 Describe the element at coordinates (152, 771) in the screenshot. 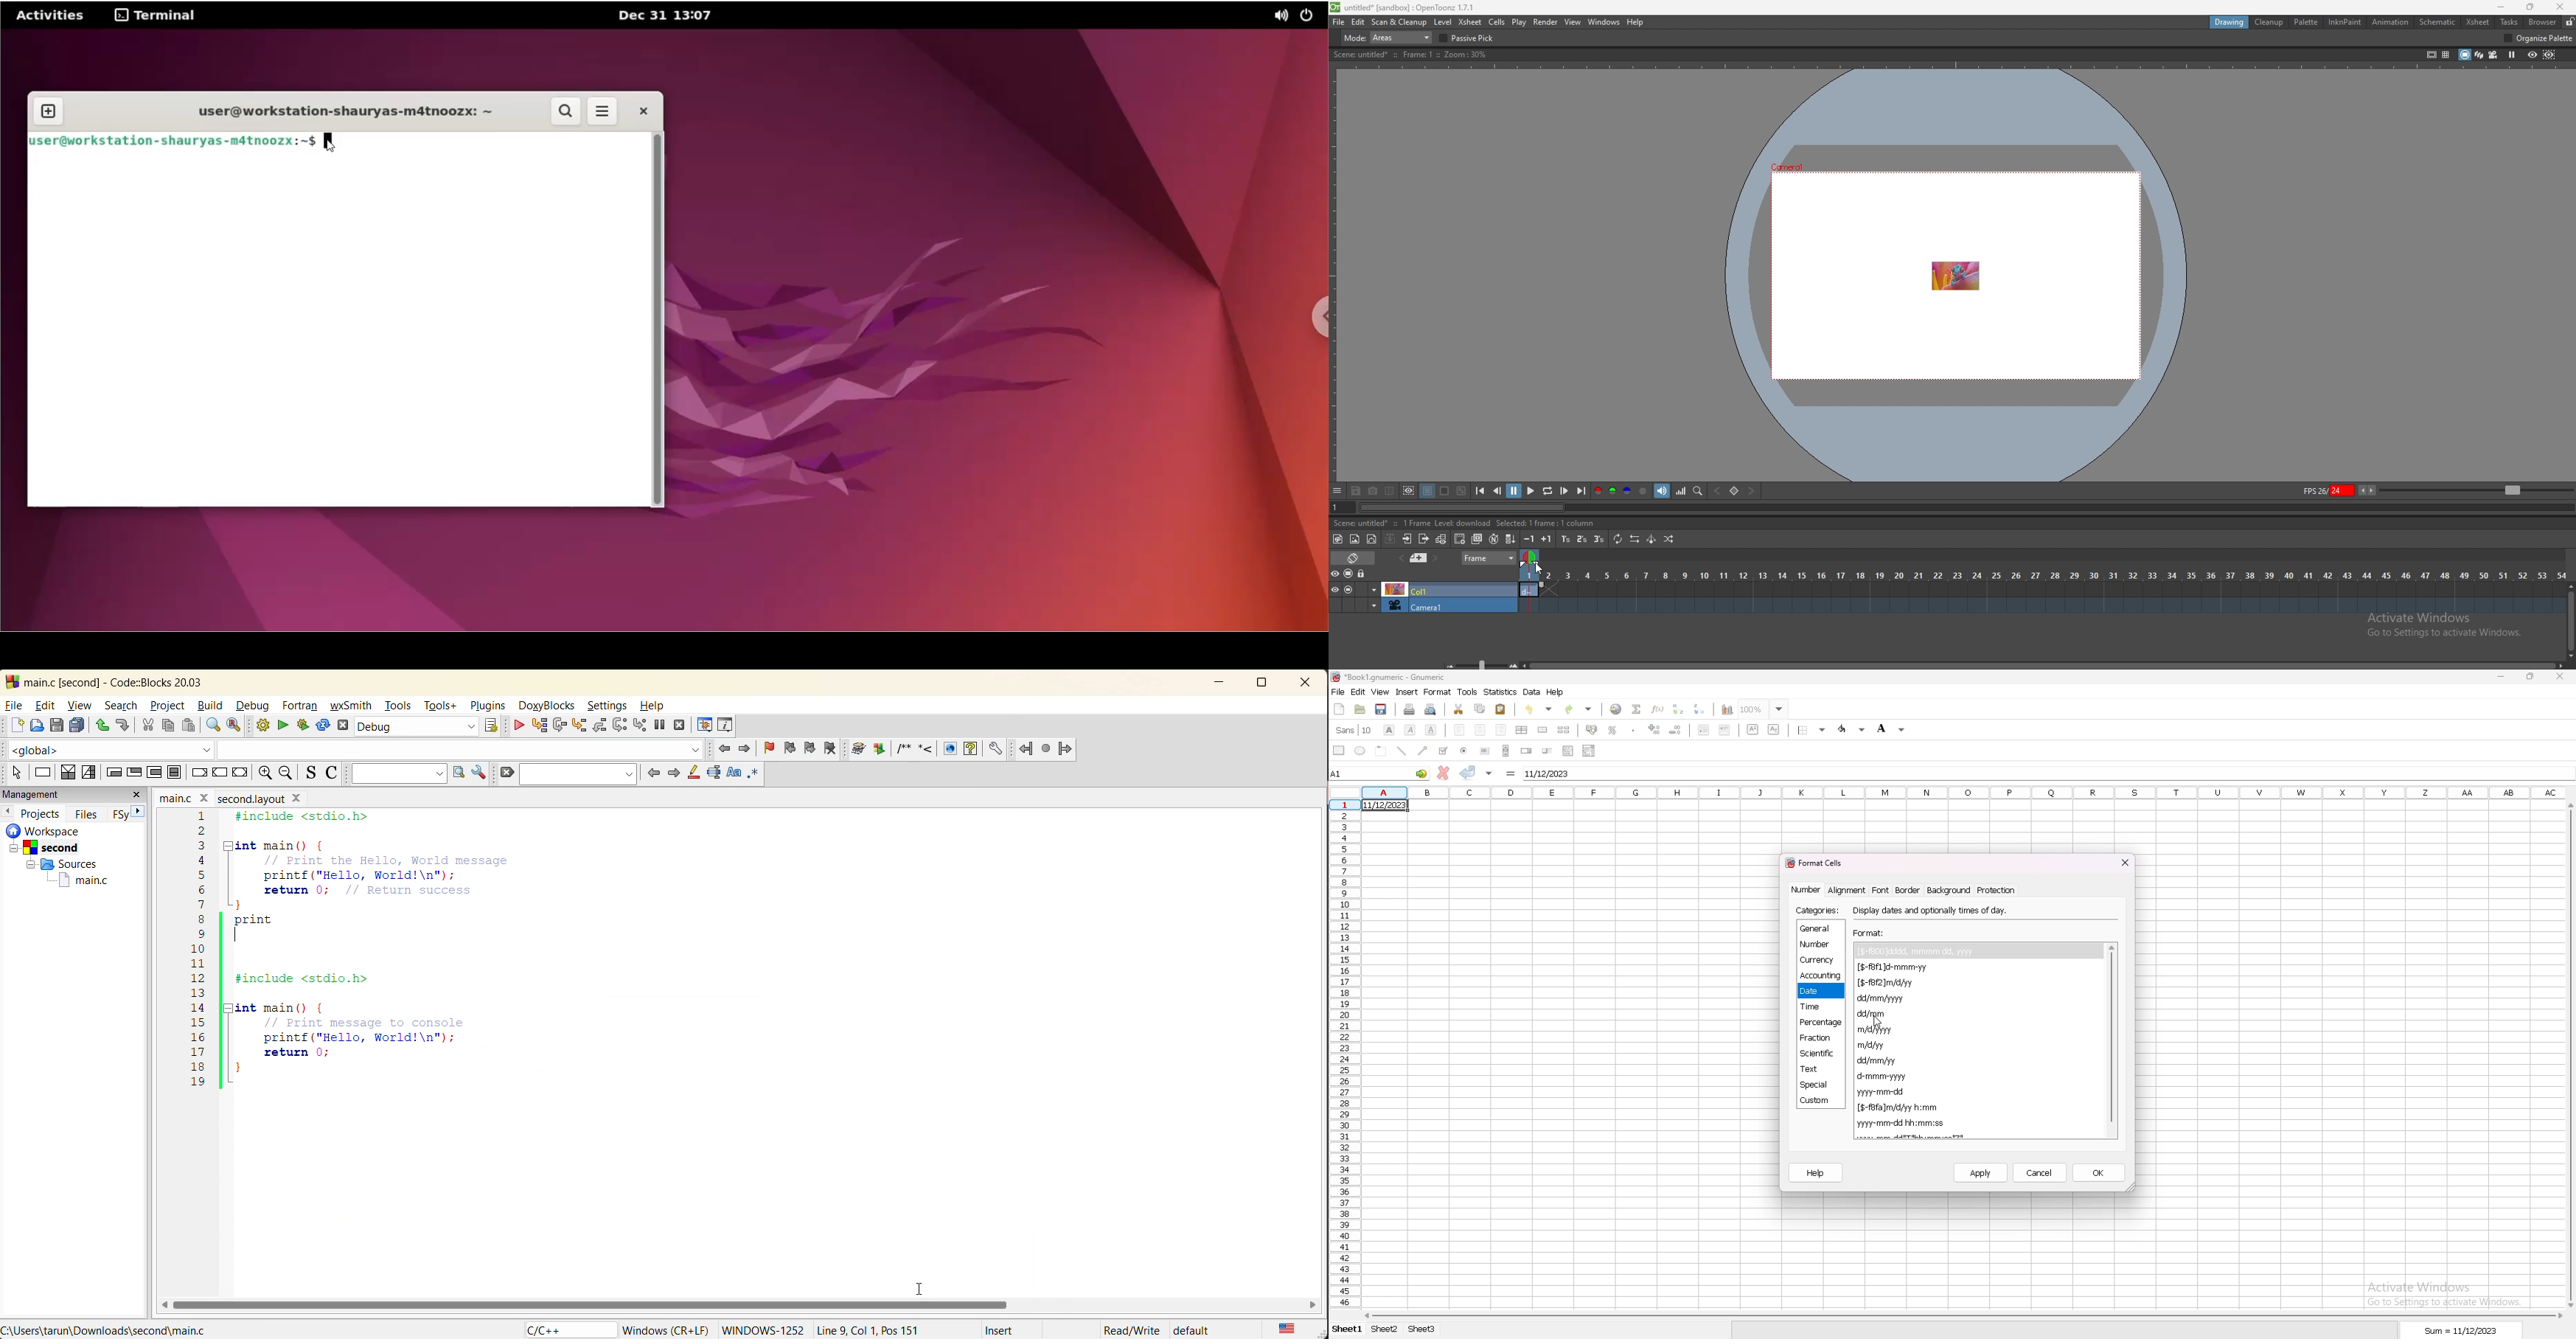

I see `counting loop` at that location.